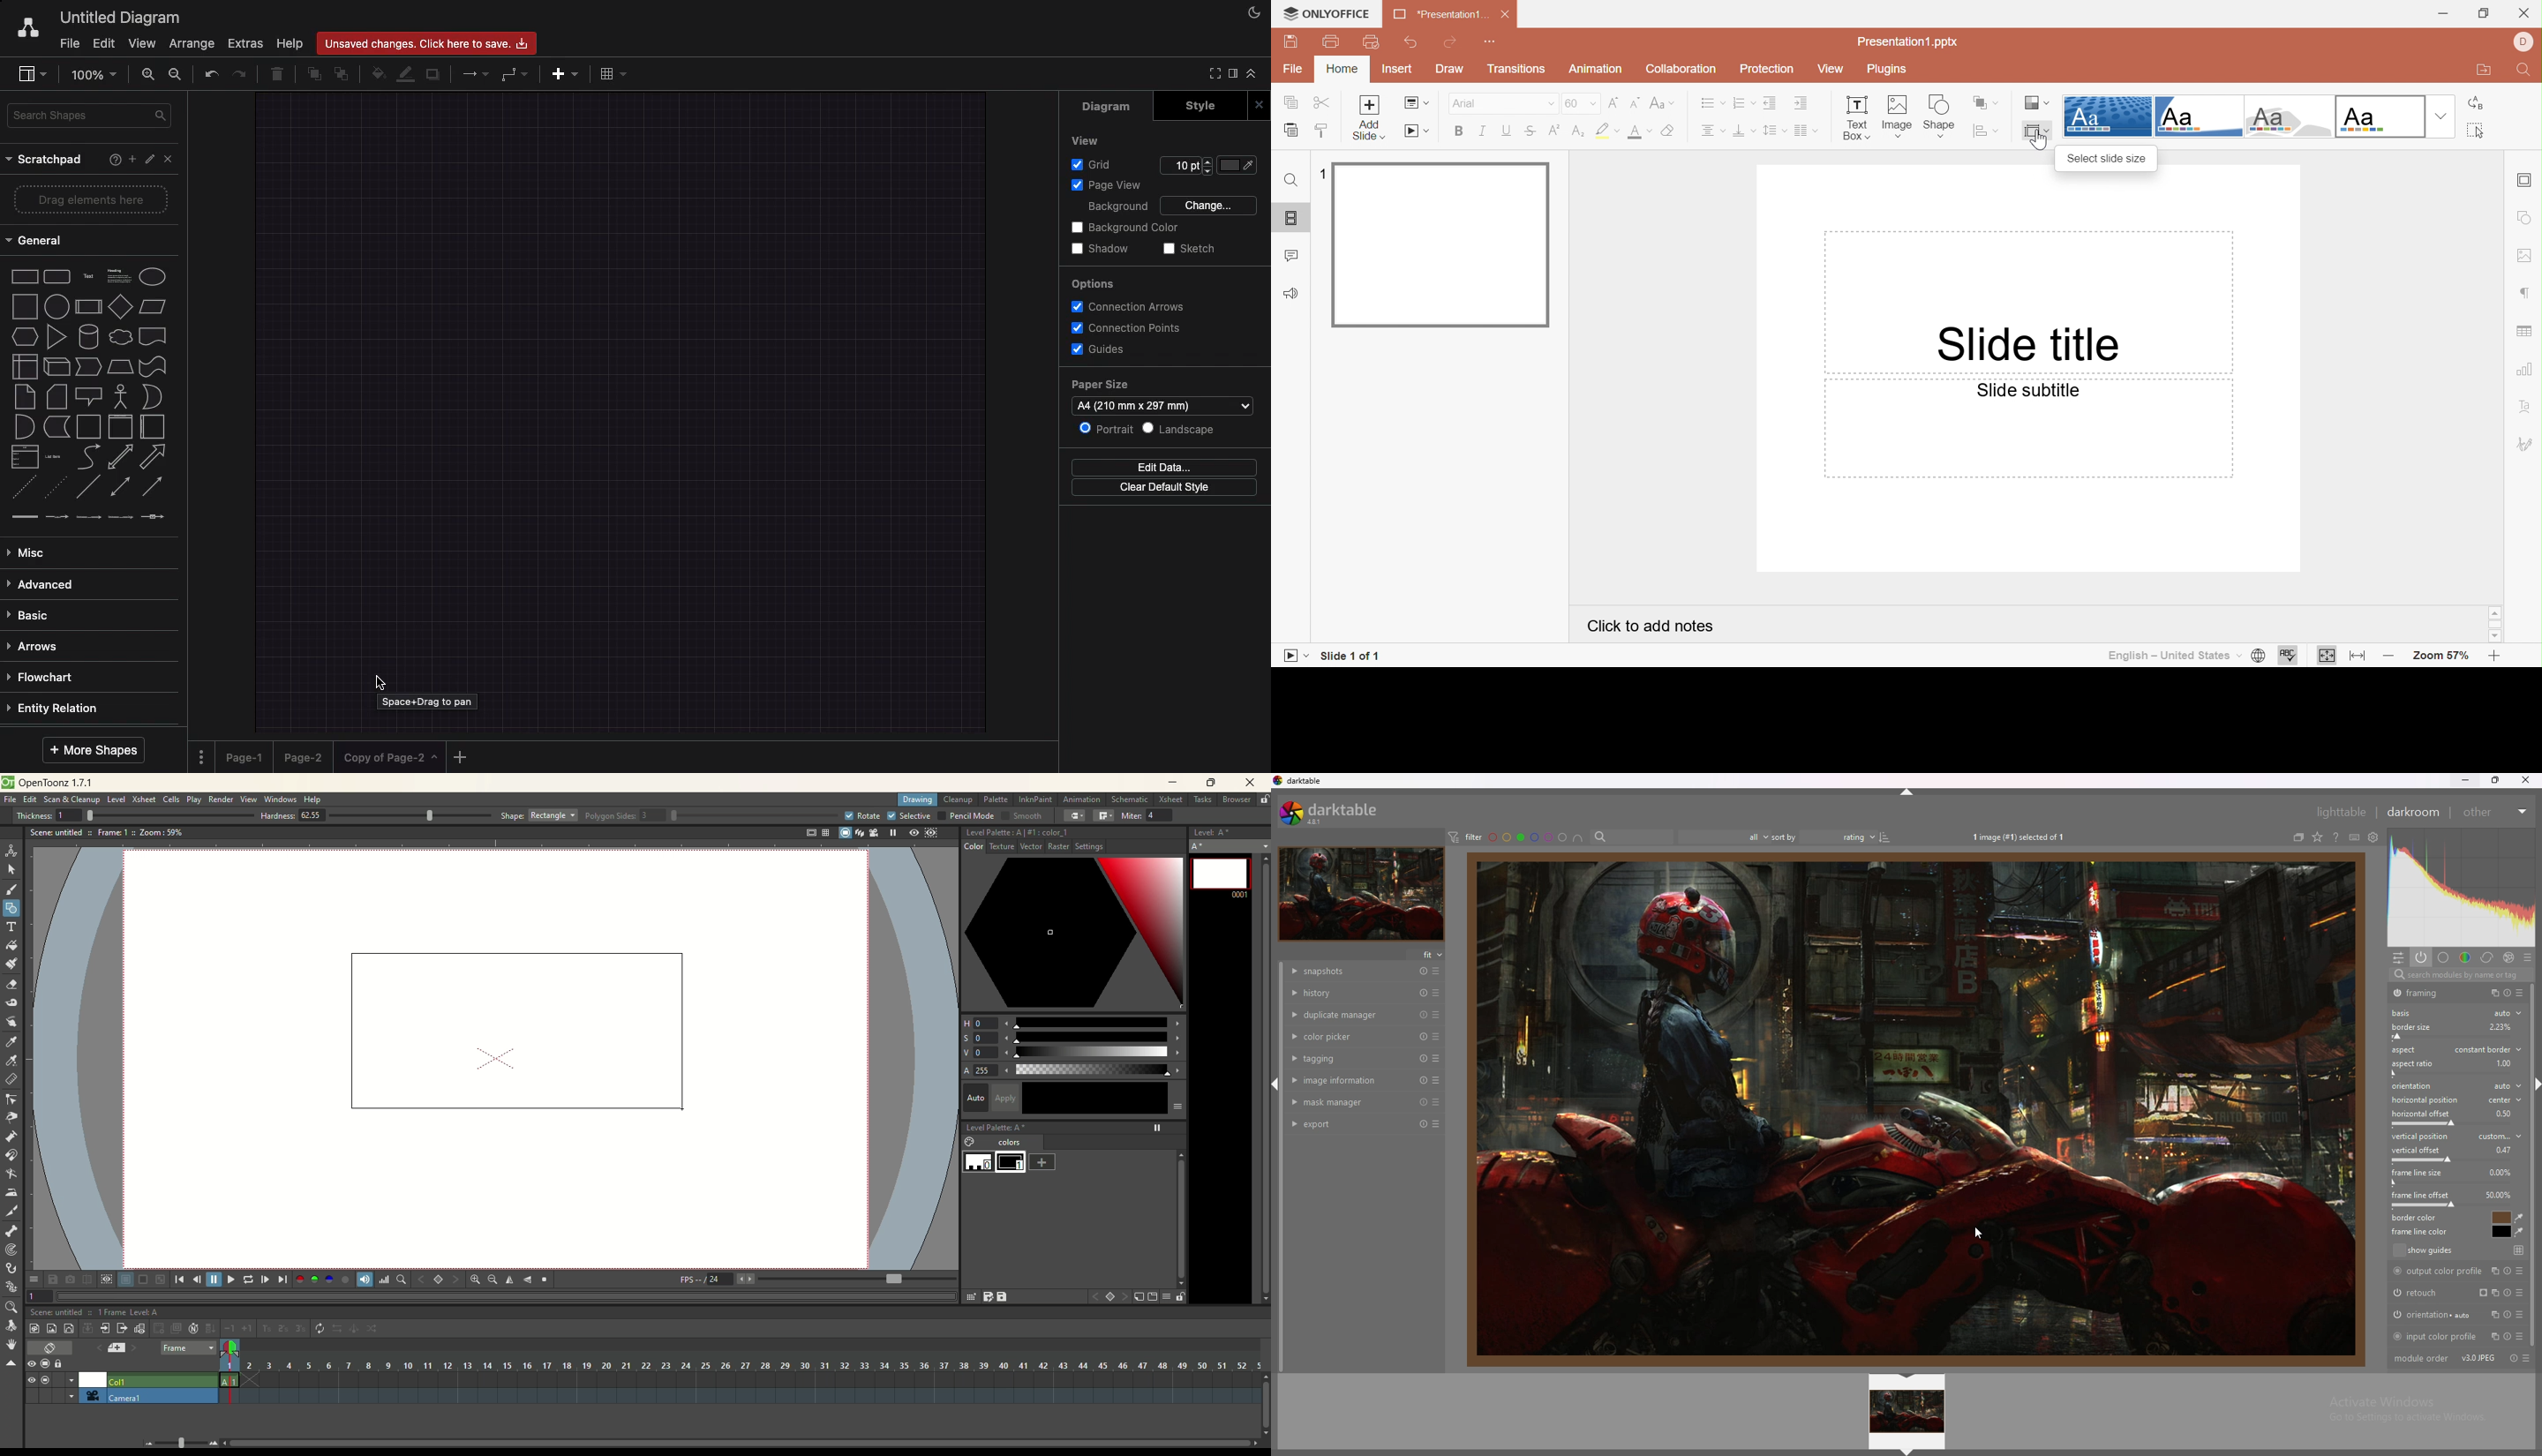 Image resolution: width=2548 pixels, height=1456 pixels. What do you see at coordinates (1257, 13) in the screenshot?
I see `Night shift` at bounding box center [1257, 13].